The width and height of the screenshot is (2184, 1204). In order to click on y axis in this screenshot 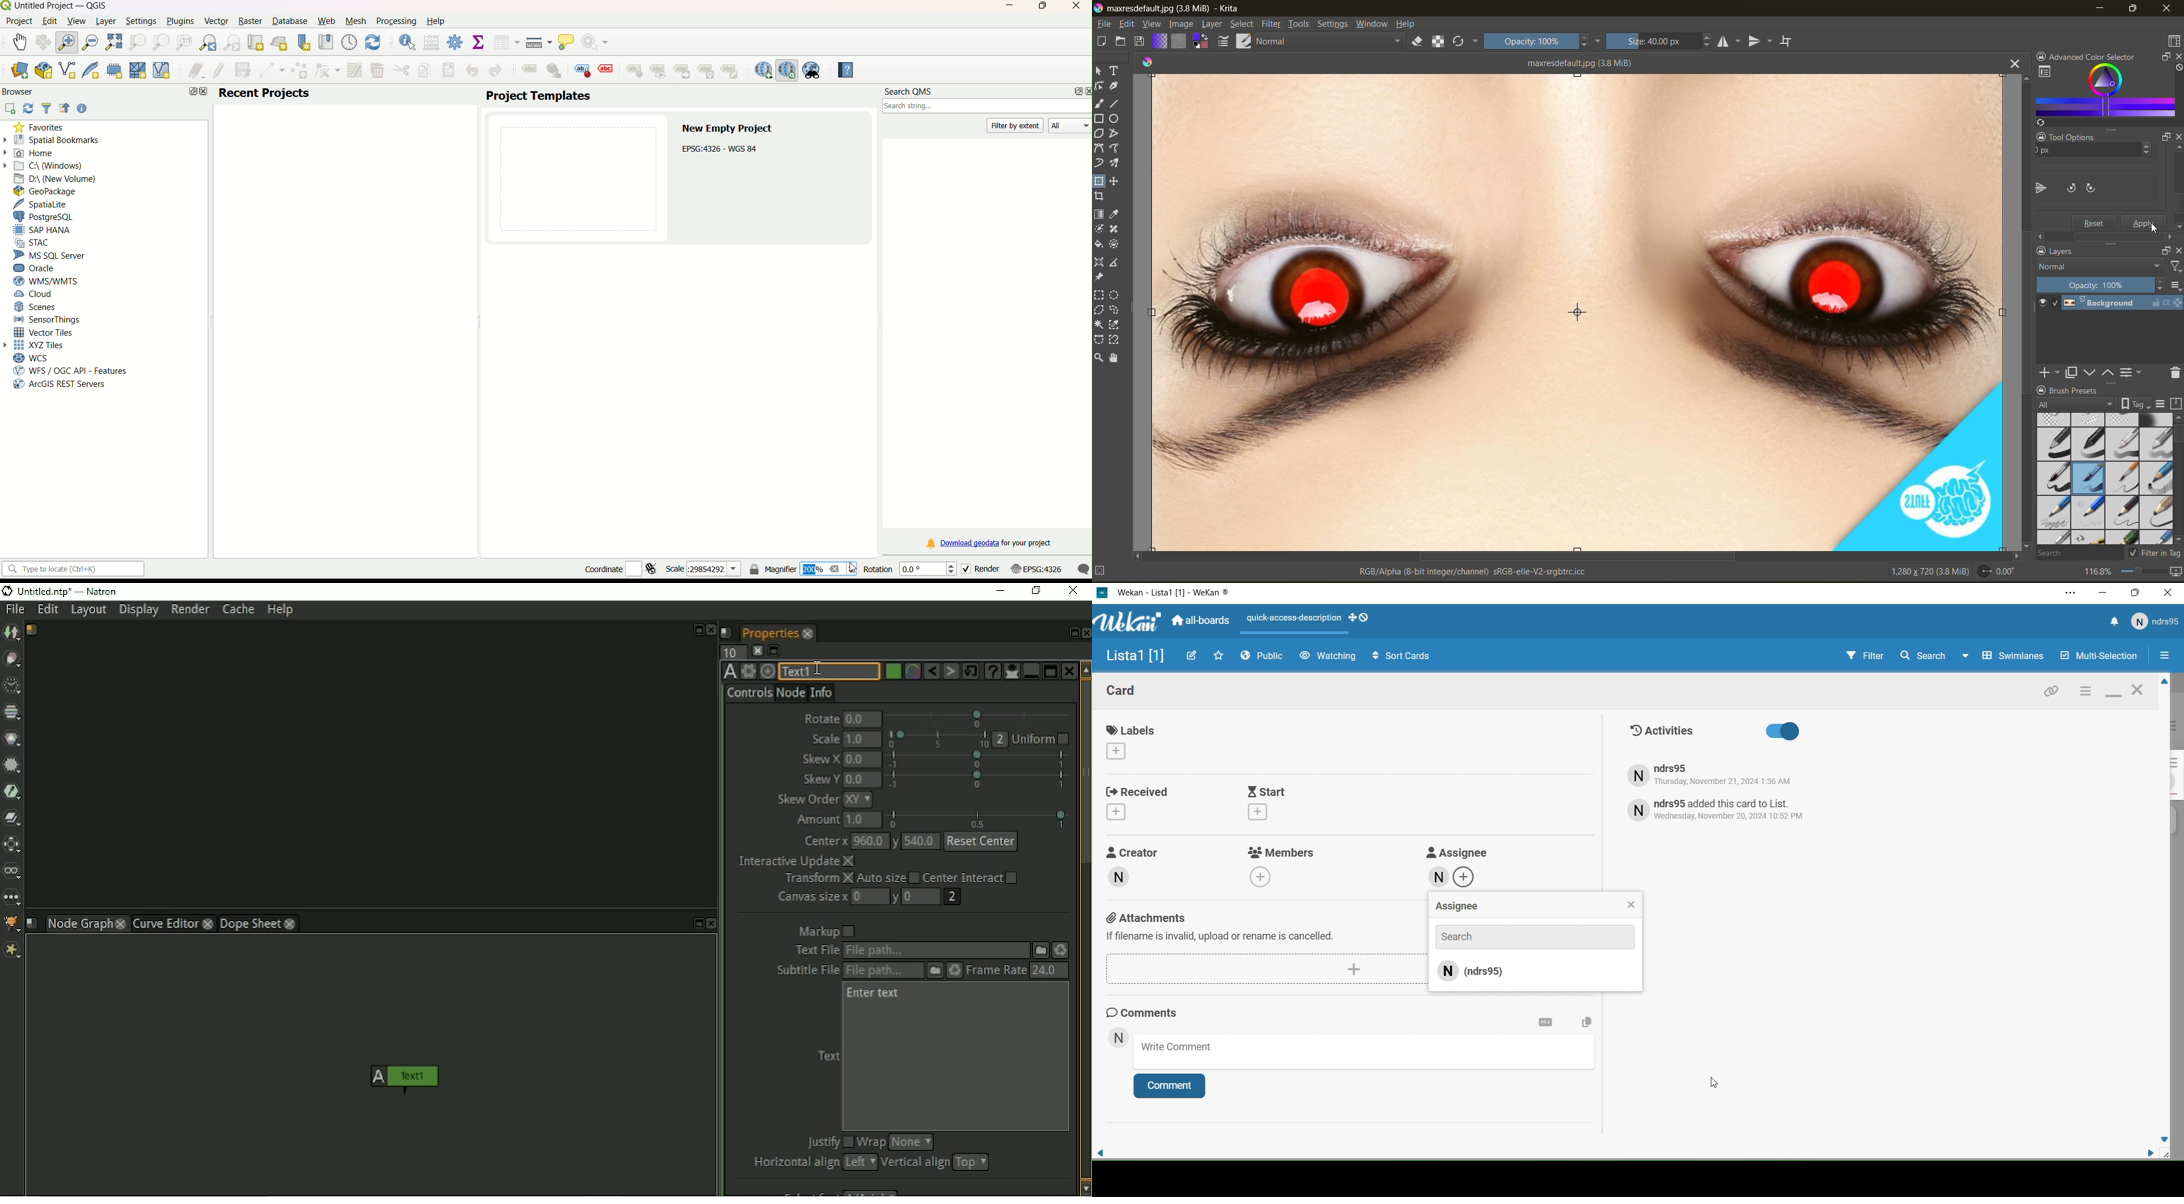, I will do `click(2082, 152)`.